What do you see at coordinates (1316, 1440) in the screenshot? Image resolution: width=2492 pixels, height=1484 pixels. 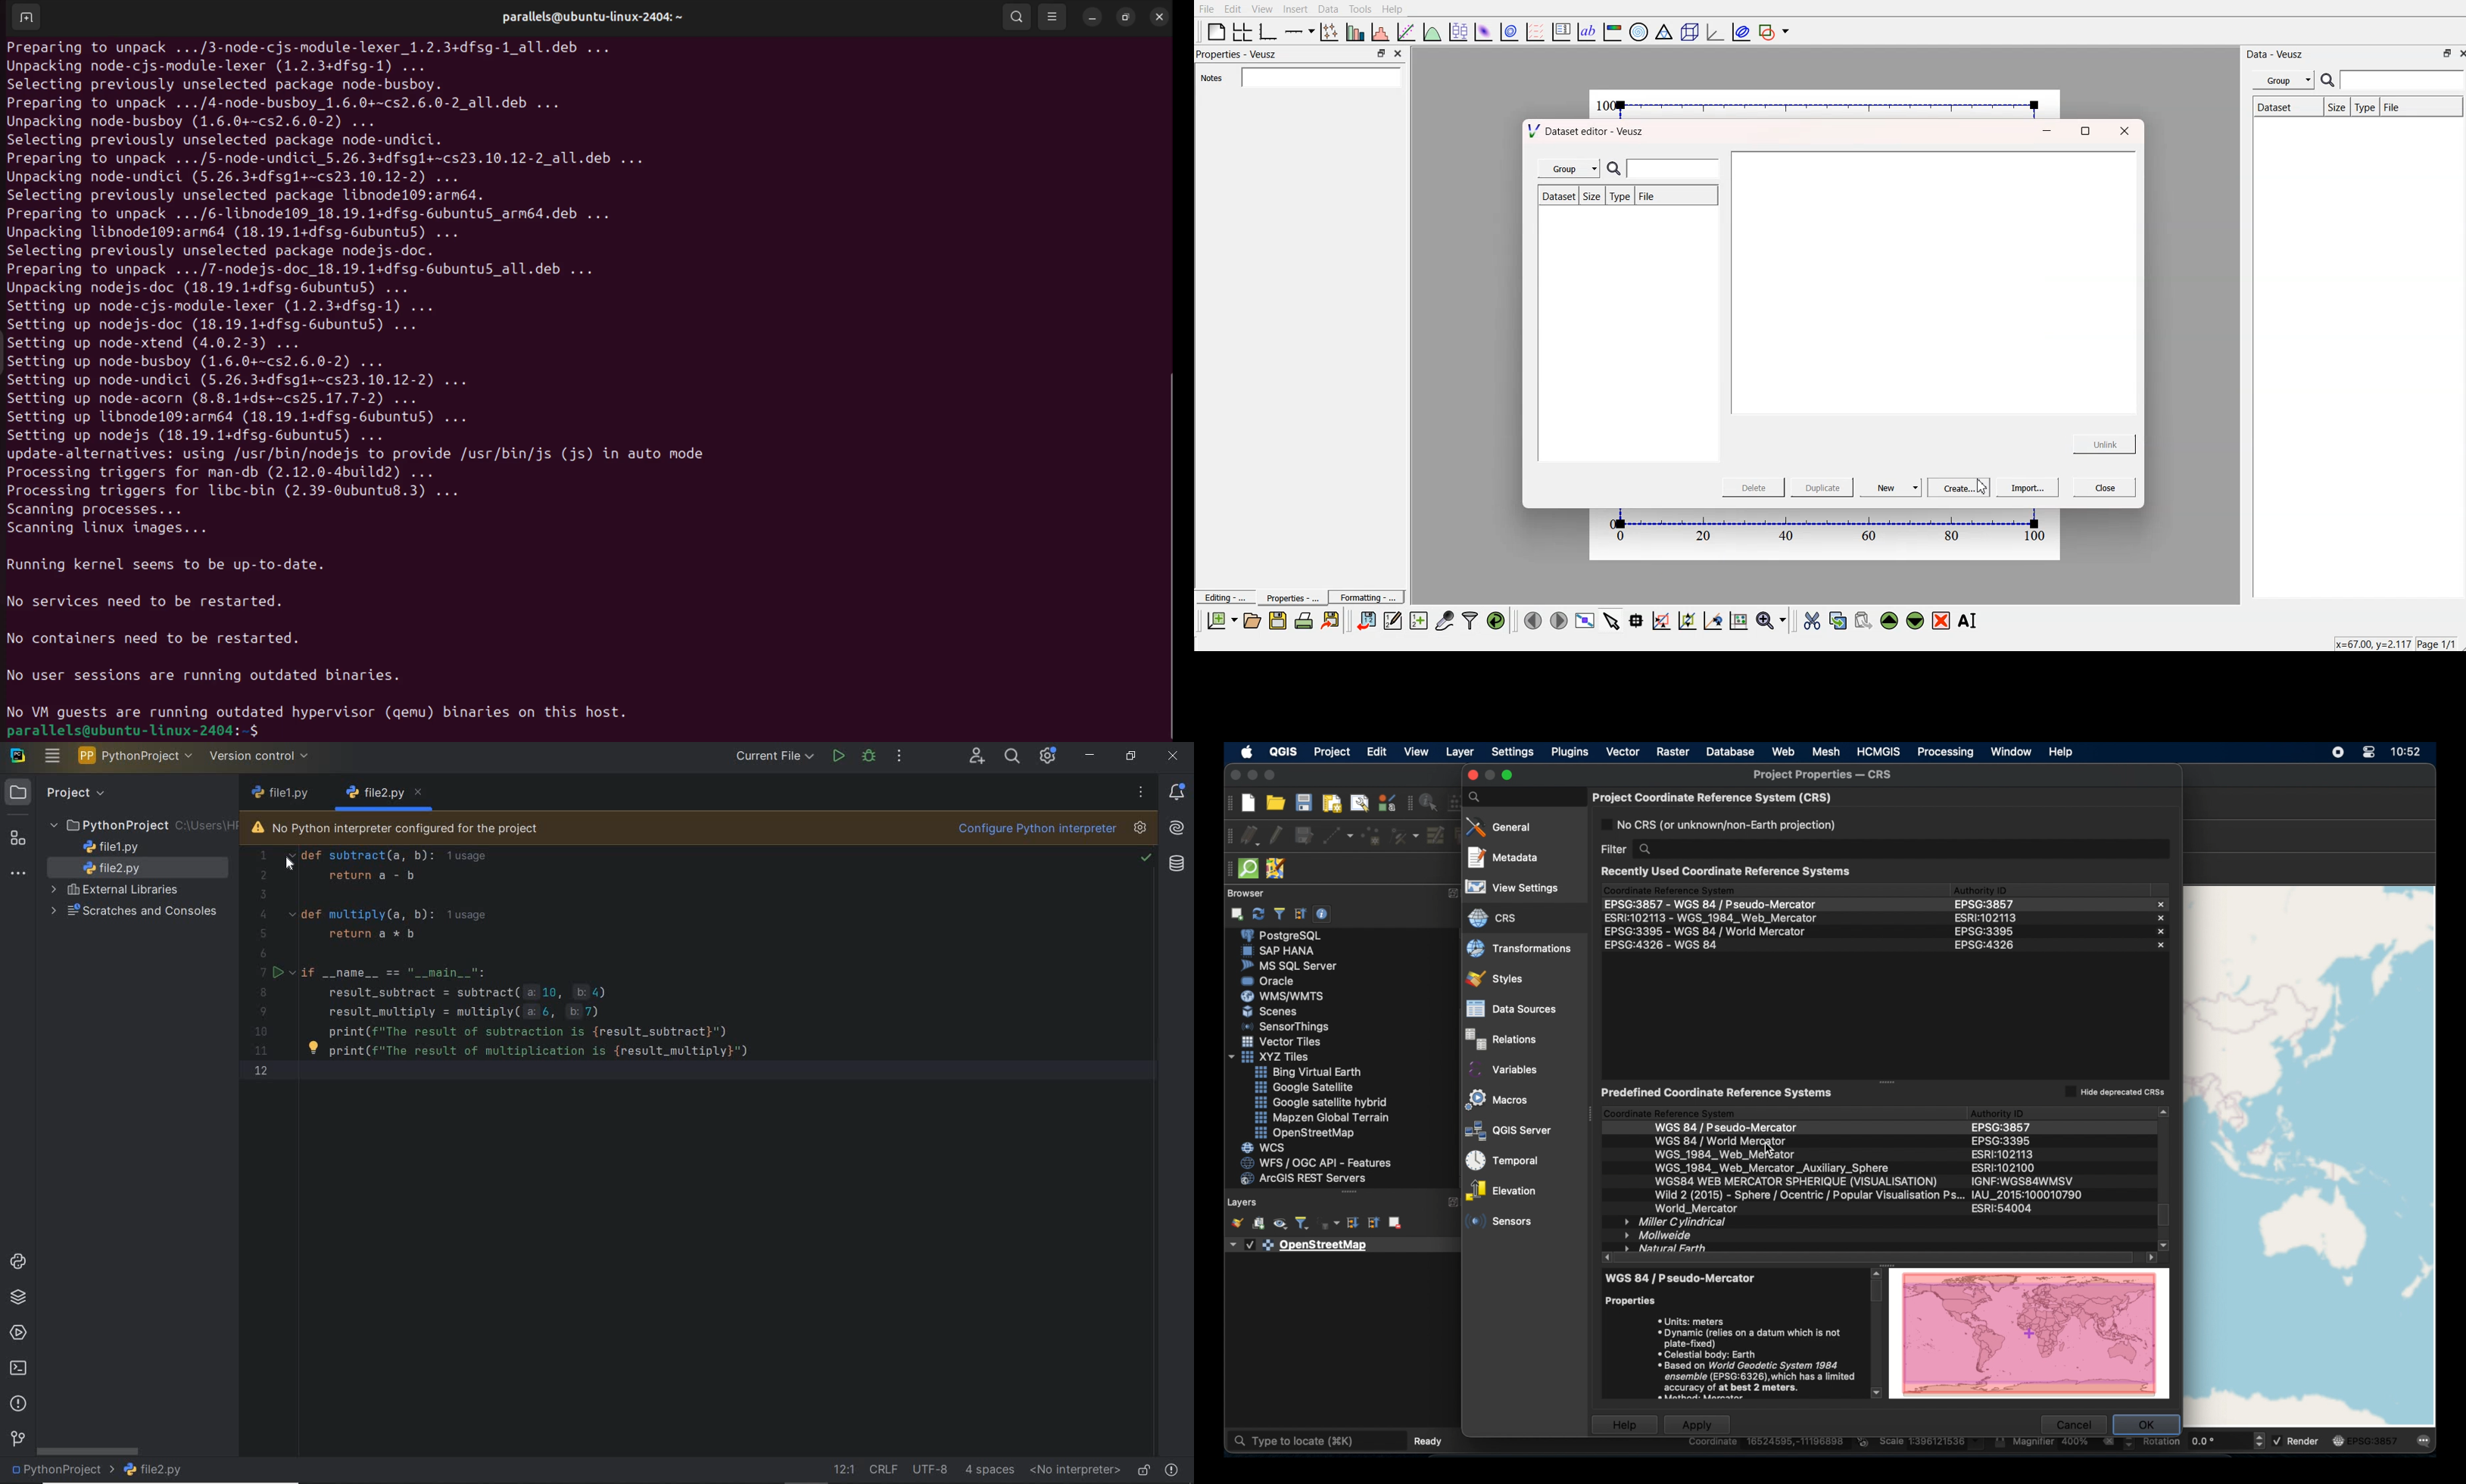 I see `type to locate` at bounding box center [1316, 1440].